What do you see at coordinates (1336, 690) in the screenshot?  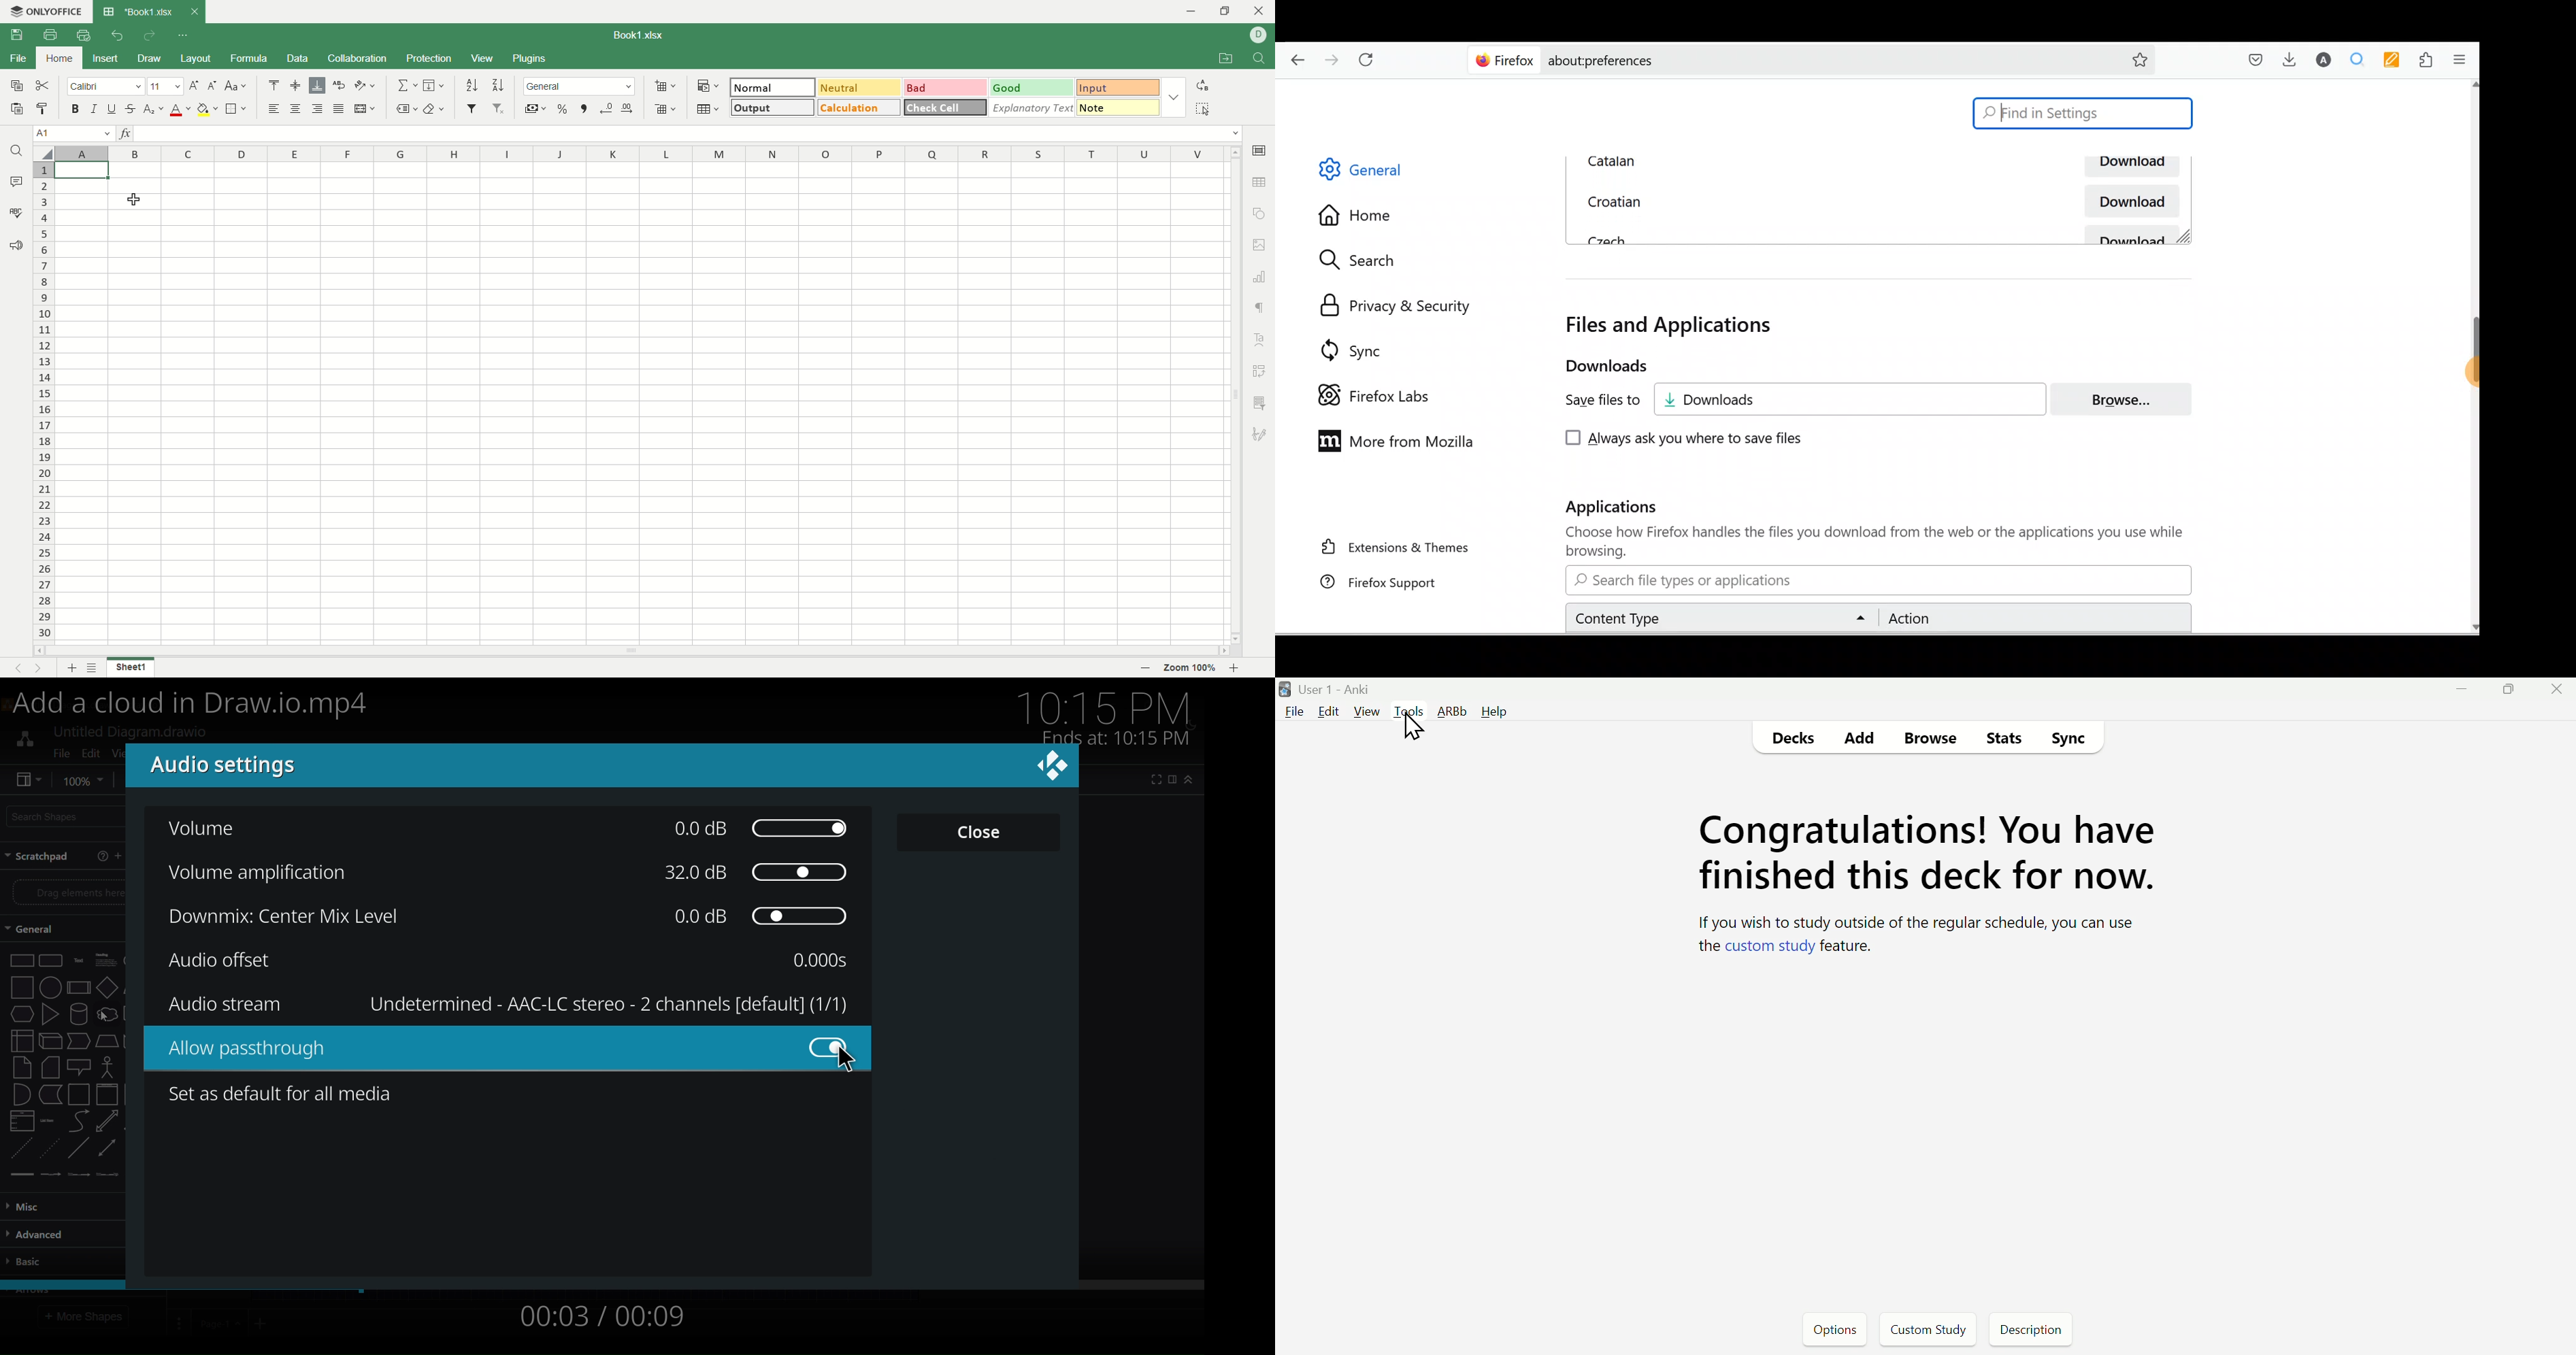 I see `User 1 - Anki` at bounding box center [1336, 690].